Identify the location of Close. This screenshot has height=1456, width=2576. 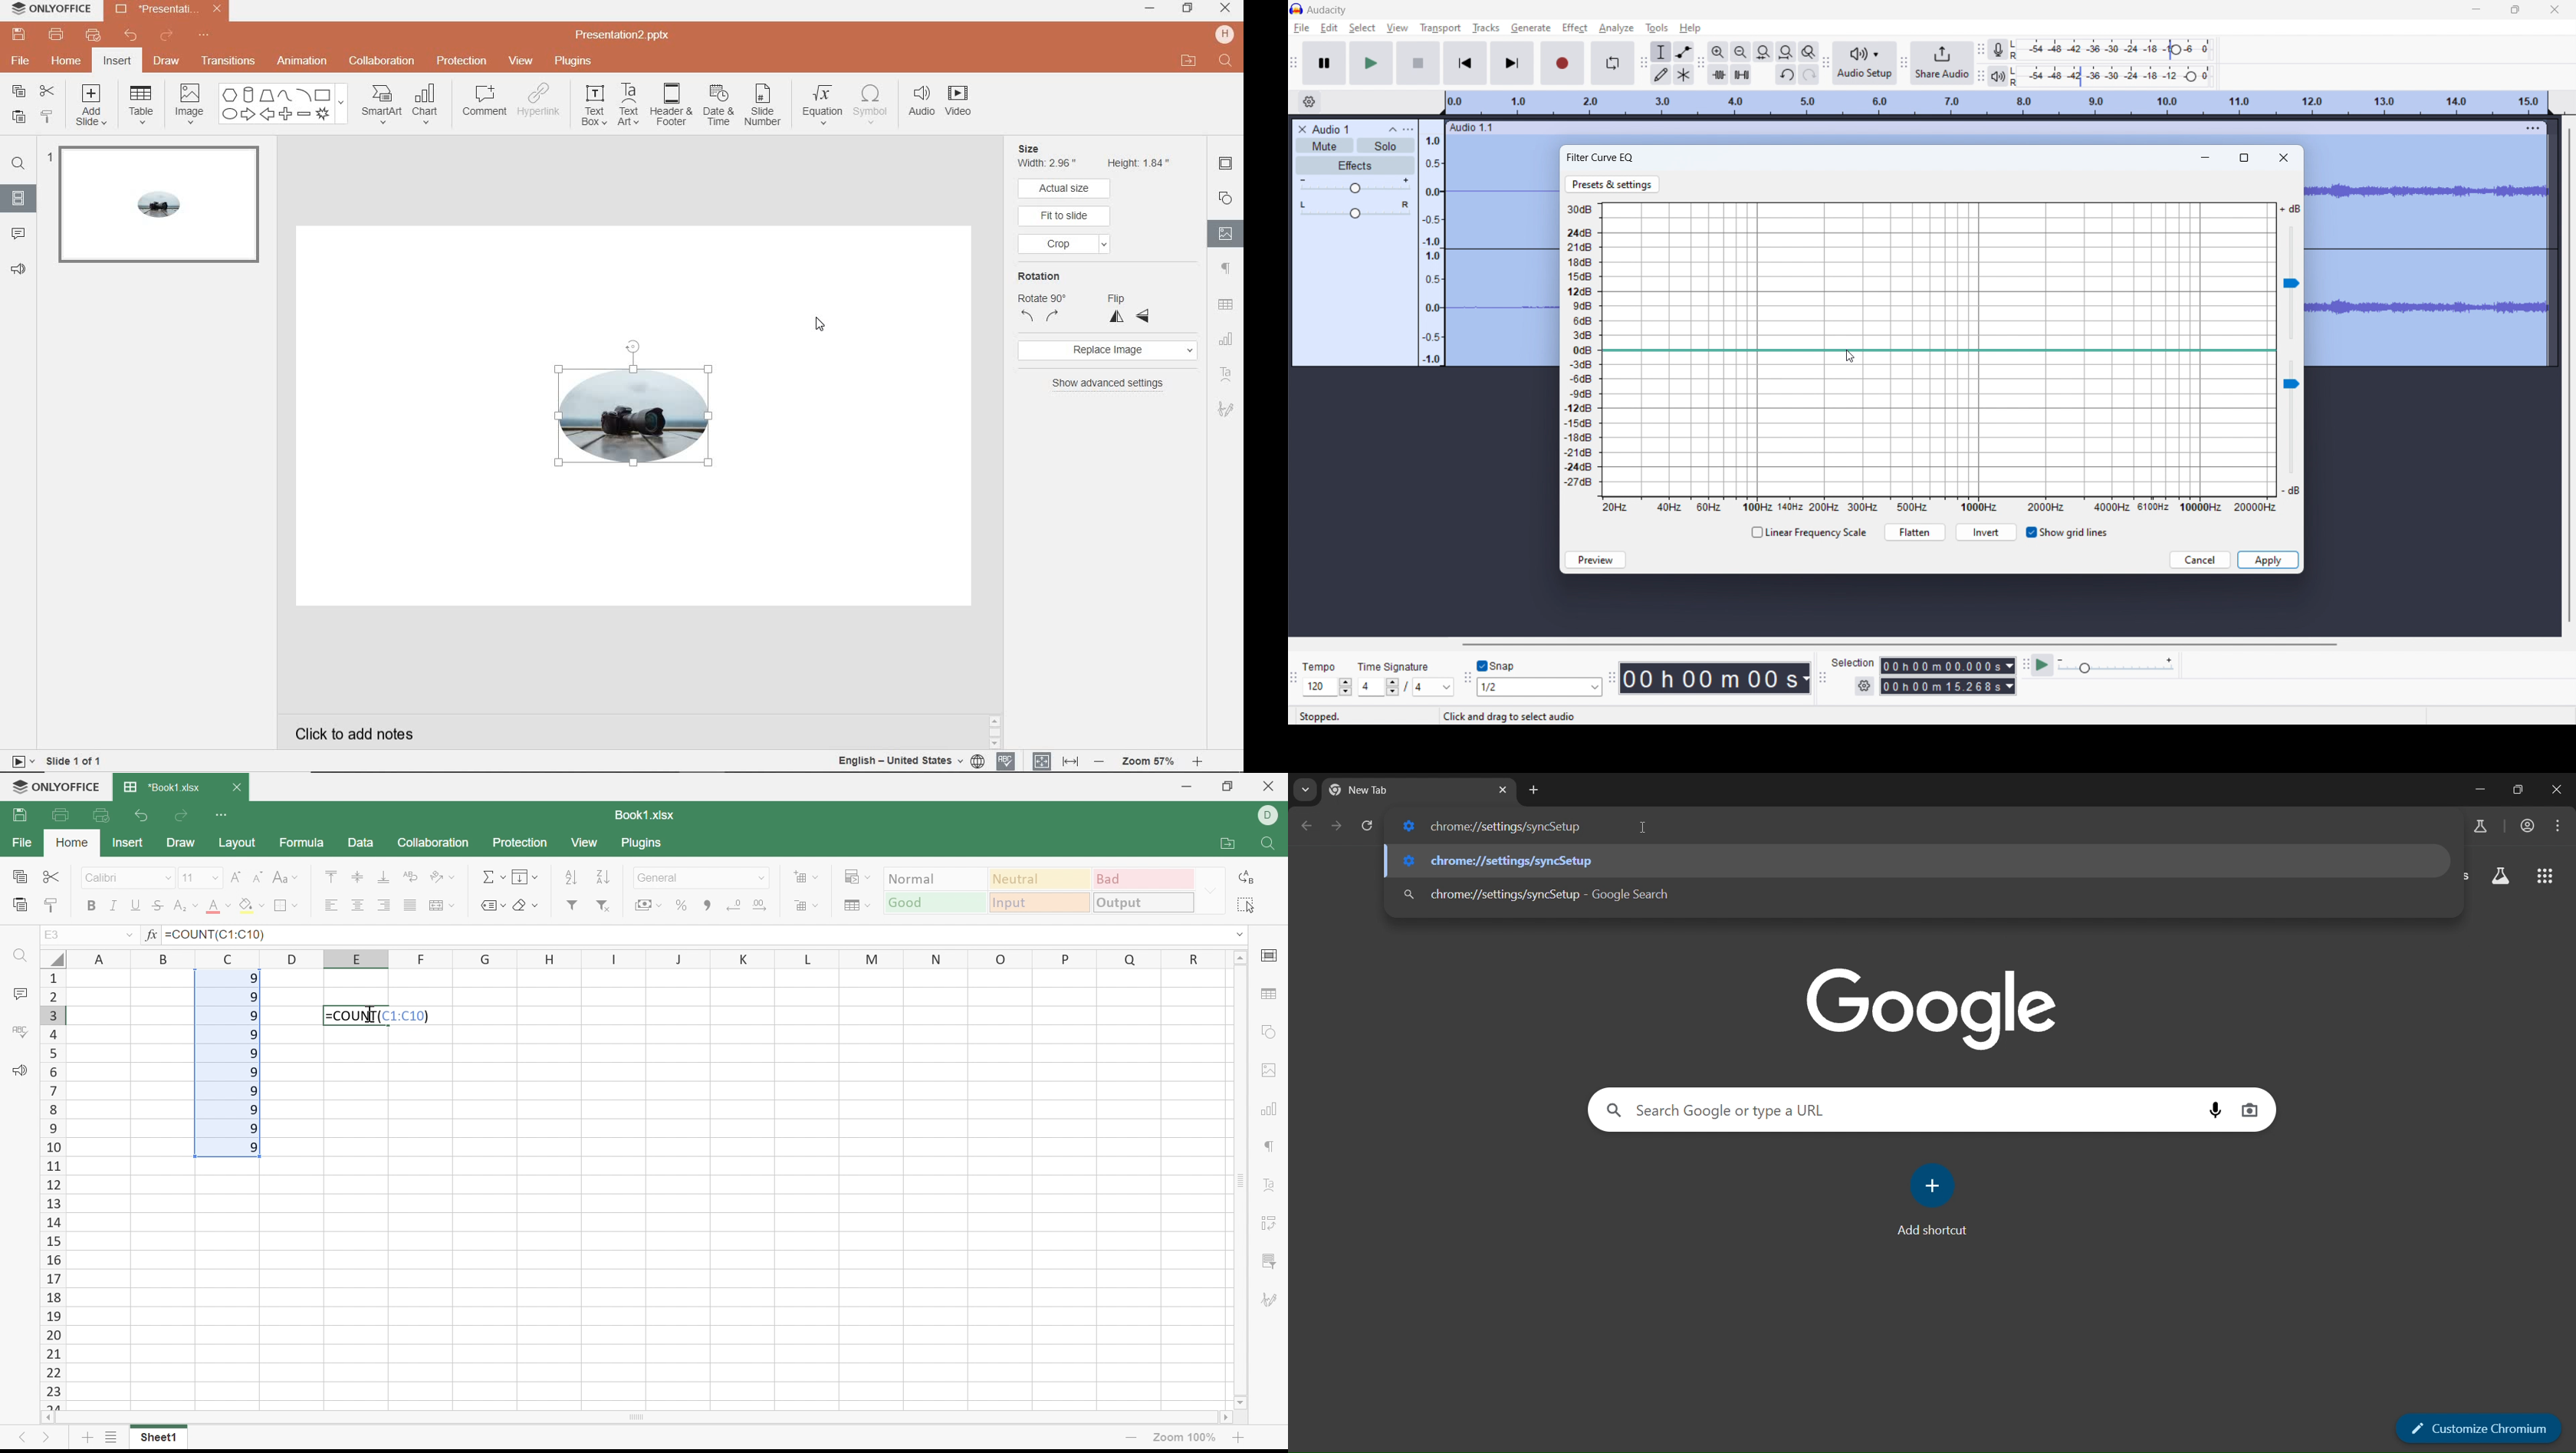
(242, 788).